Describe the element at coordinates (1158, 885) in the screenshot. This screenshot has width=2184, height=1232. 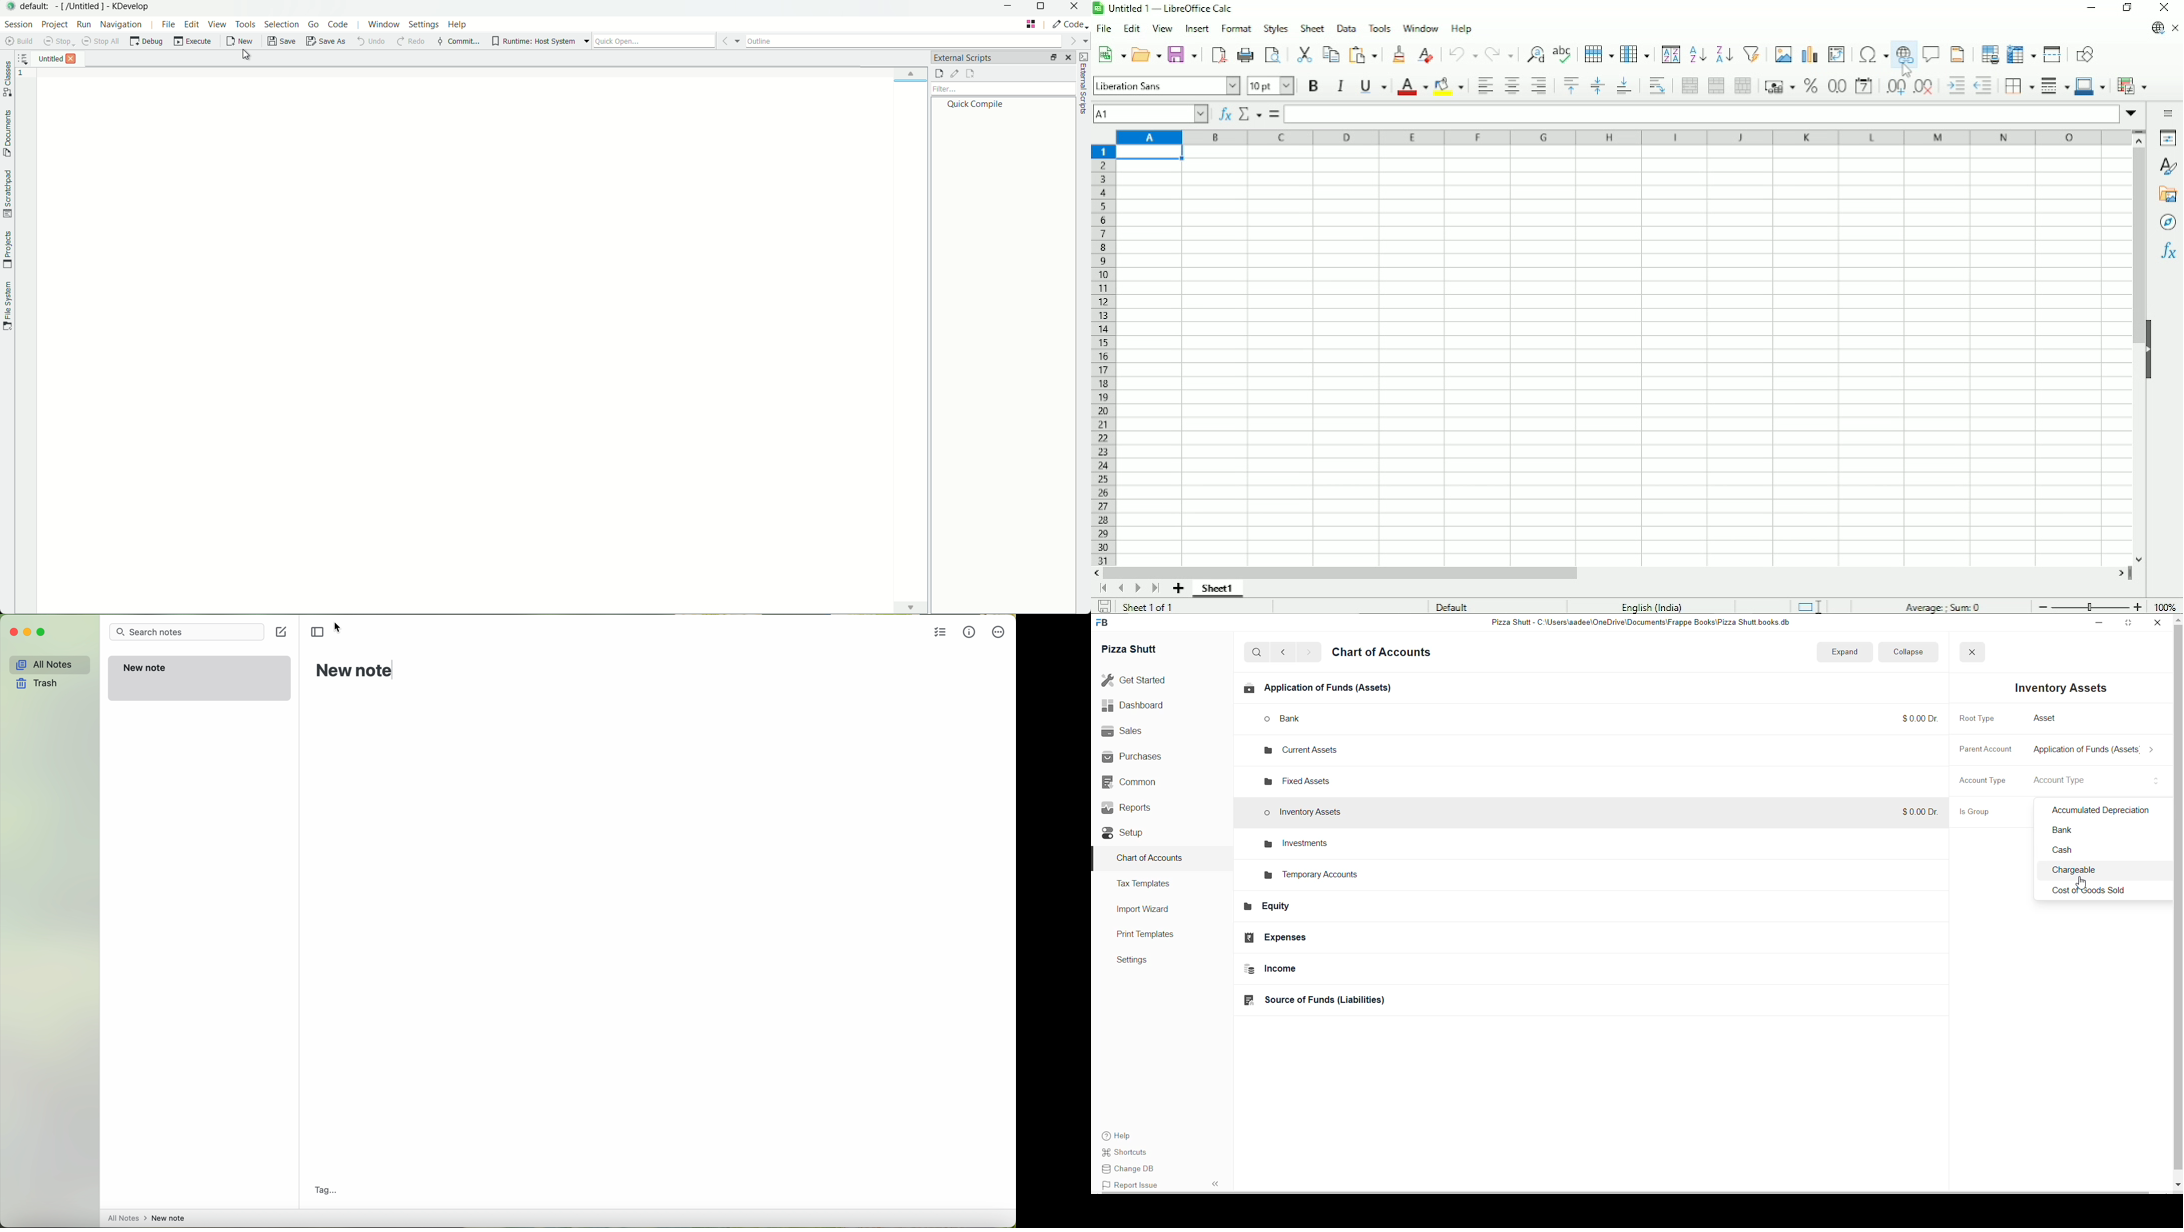
I see `Tax Templates ` at that location.